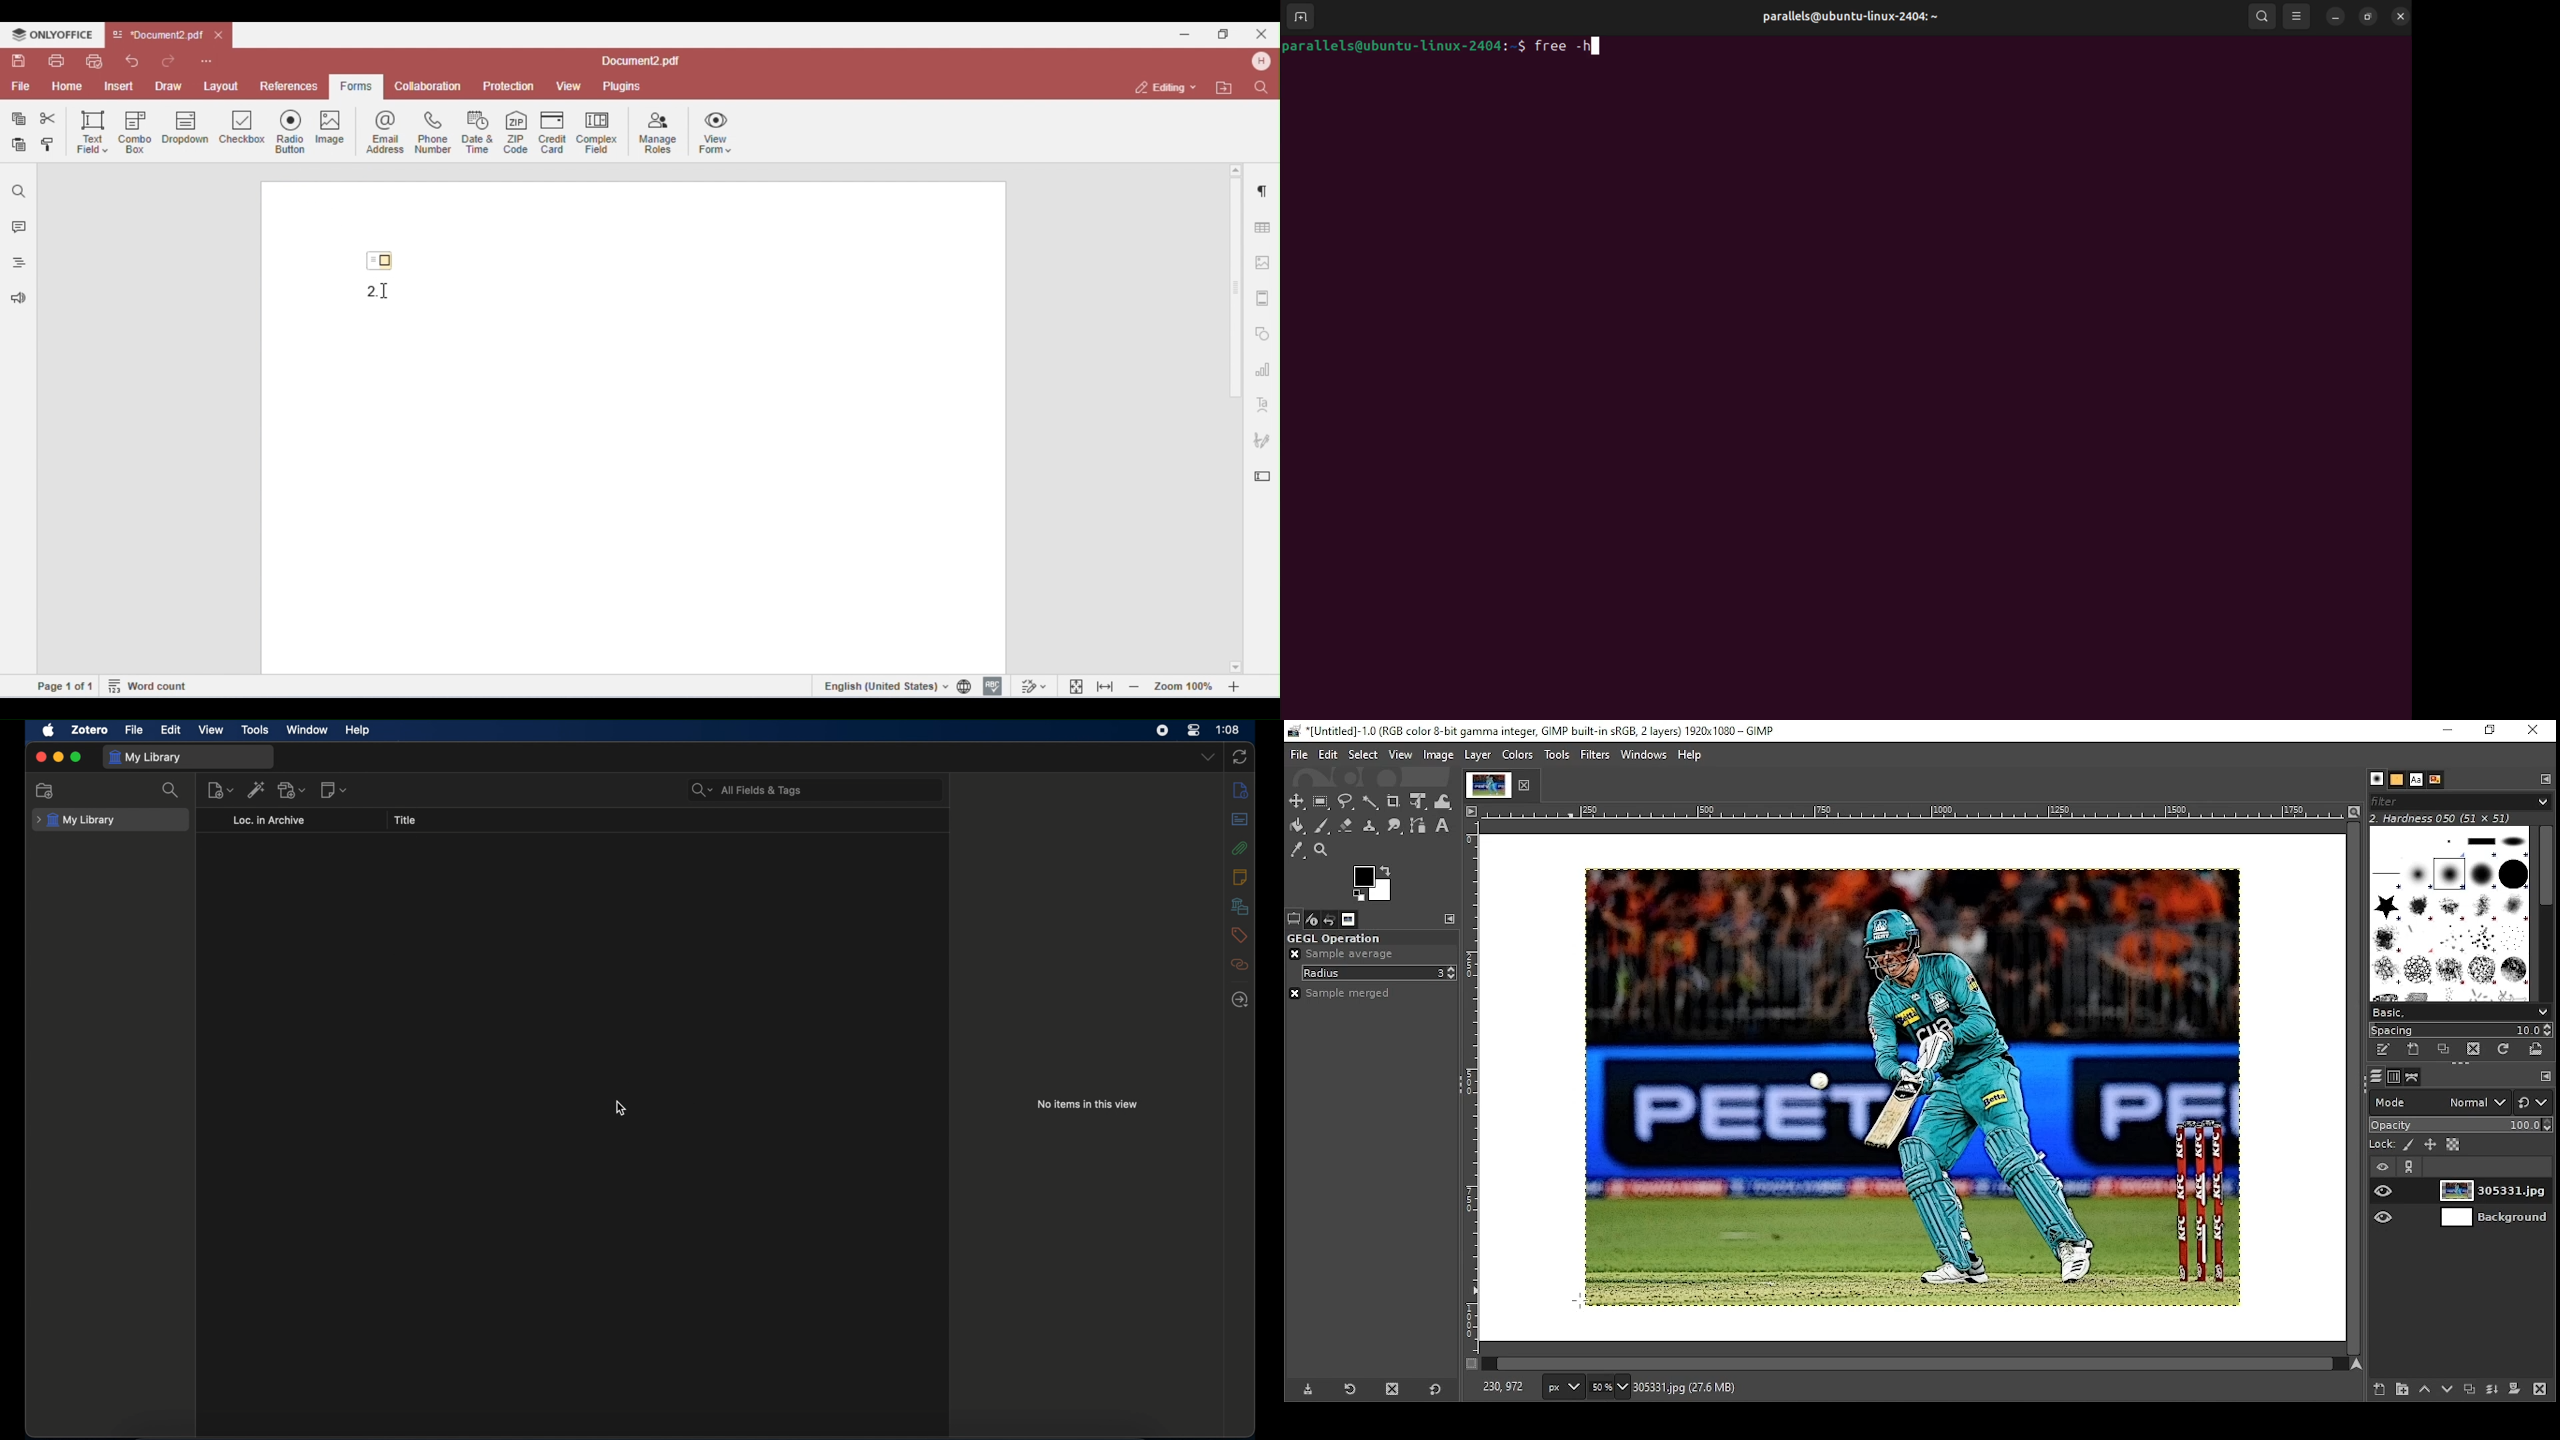 Image resolution: width=2576 pixels, height=1456 pixels. What do you see at coordinates (1241, 964) in the screenshot?
I see `related` at bounding box center [1241, 964].